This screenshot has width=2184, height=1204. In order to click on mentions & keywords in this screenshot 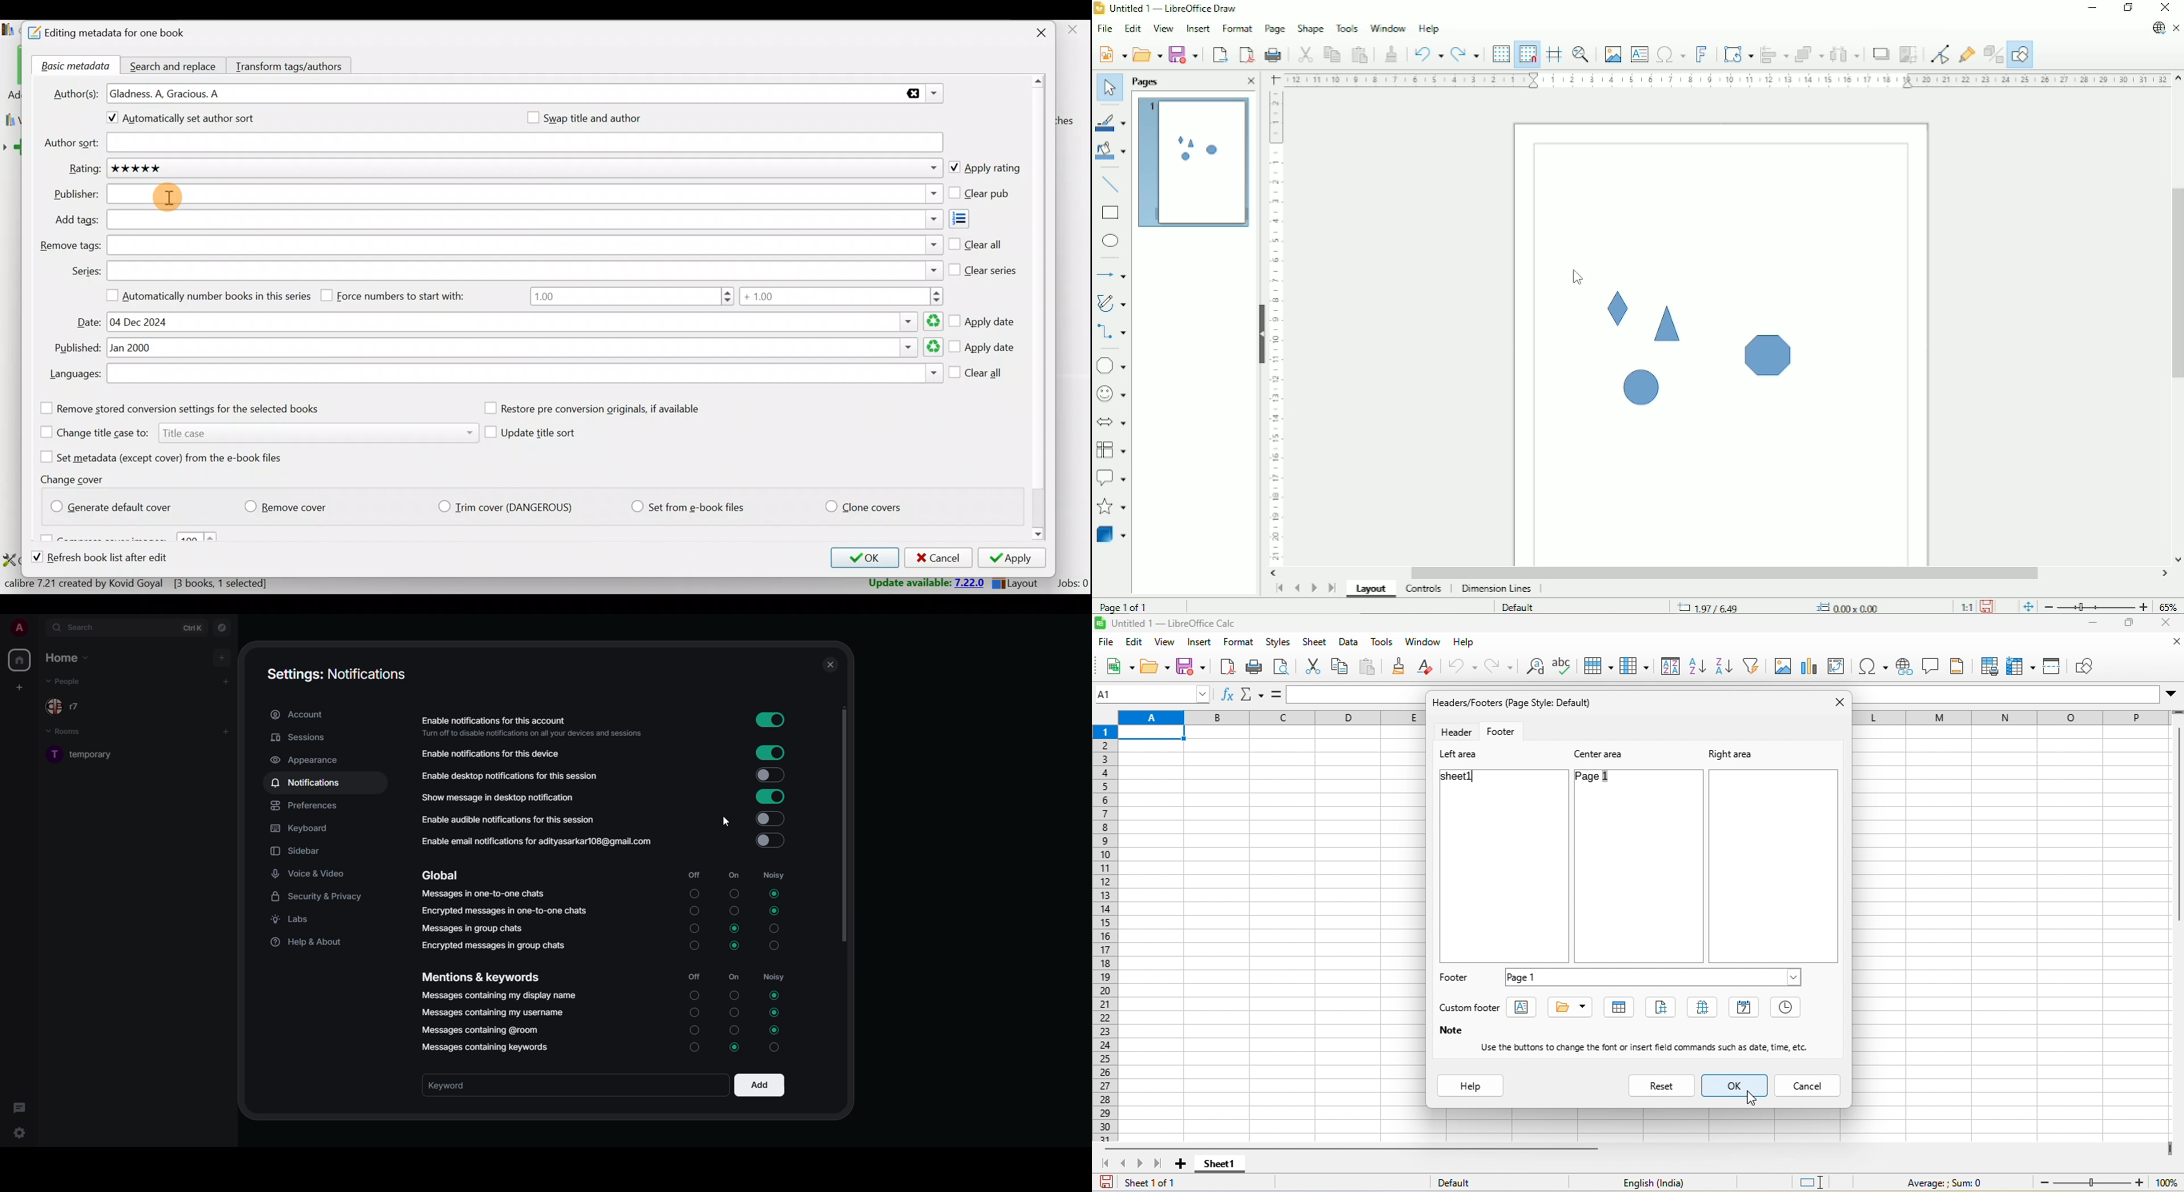, I will do `click(480, 977)`.